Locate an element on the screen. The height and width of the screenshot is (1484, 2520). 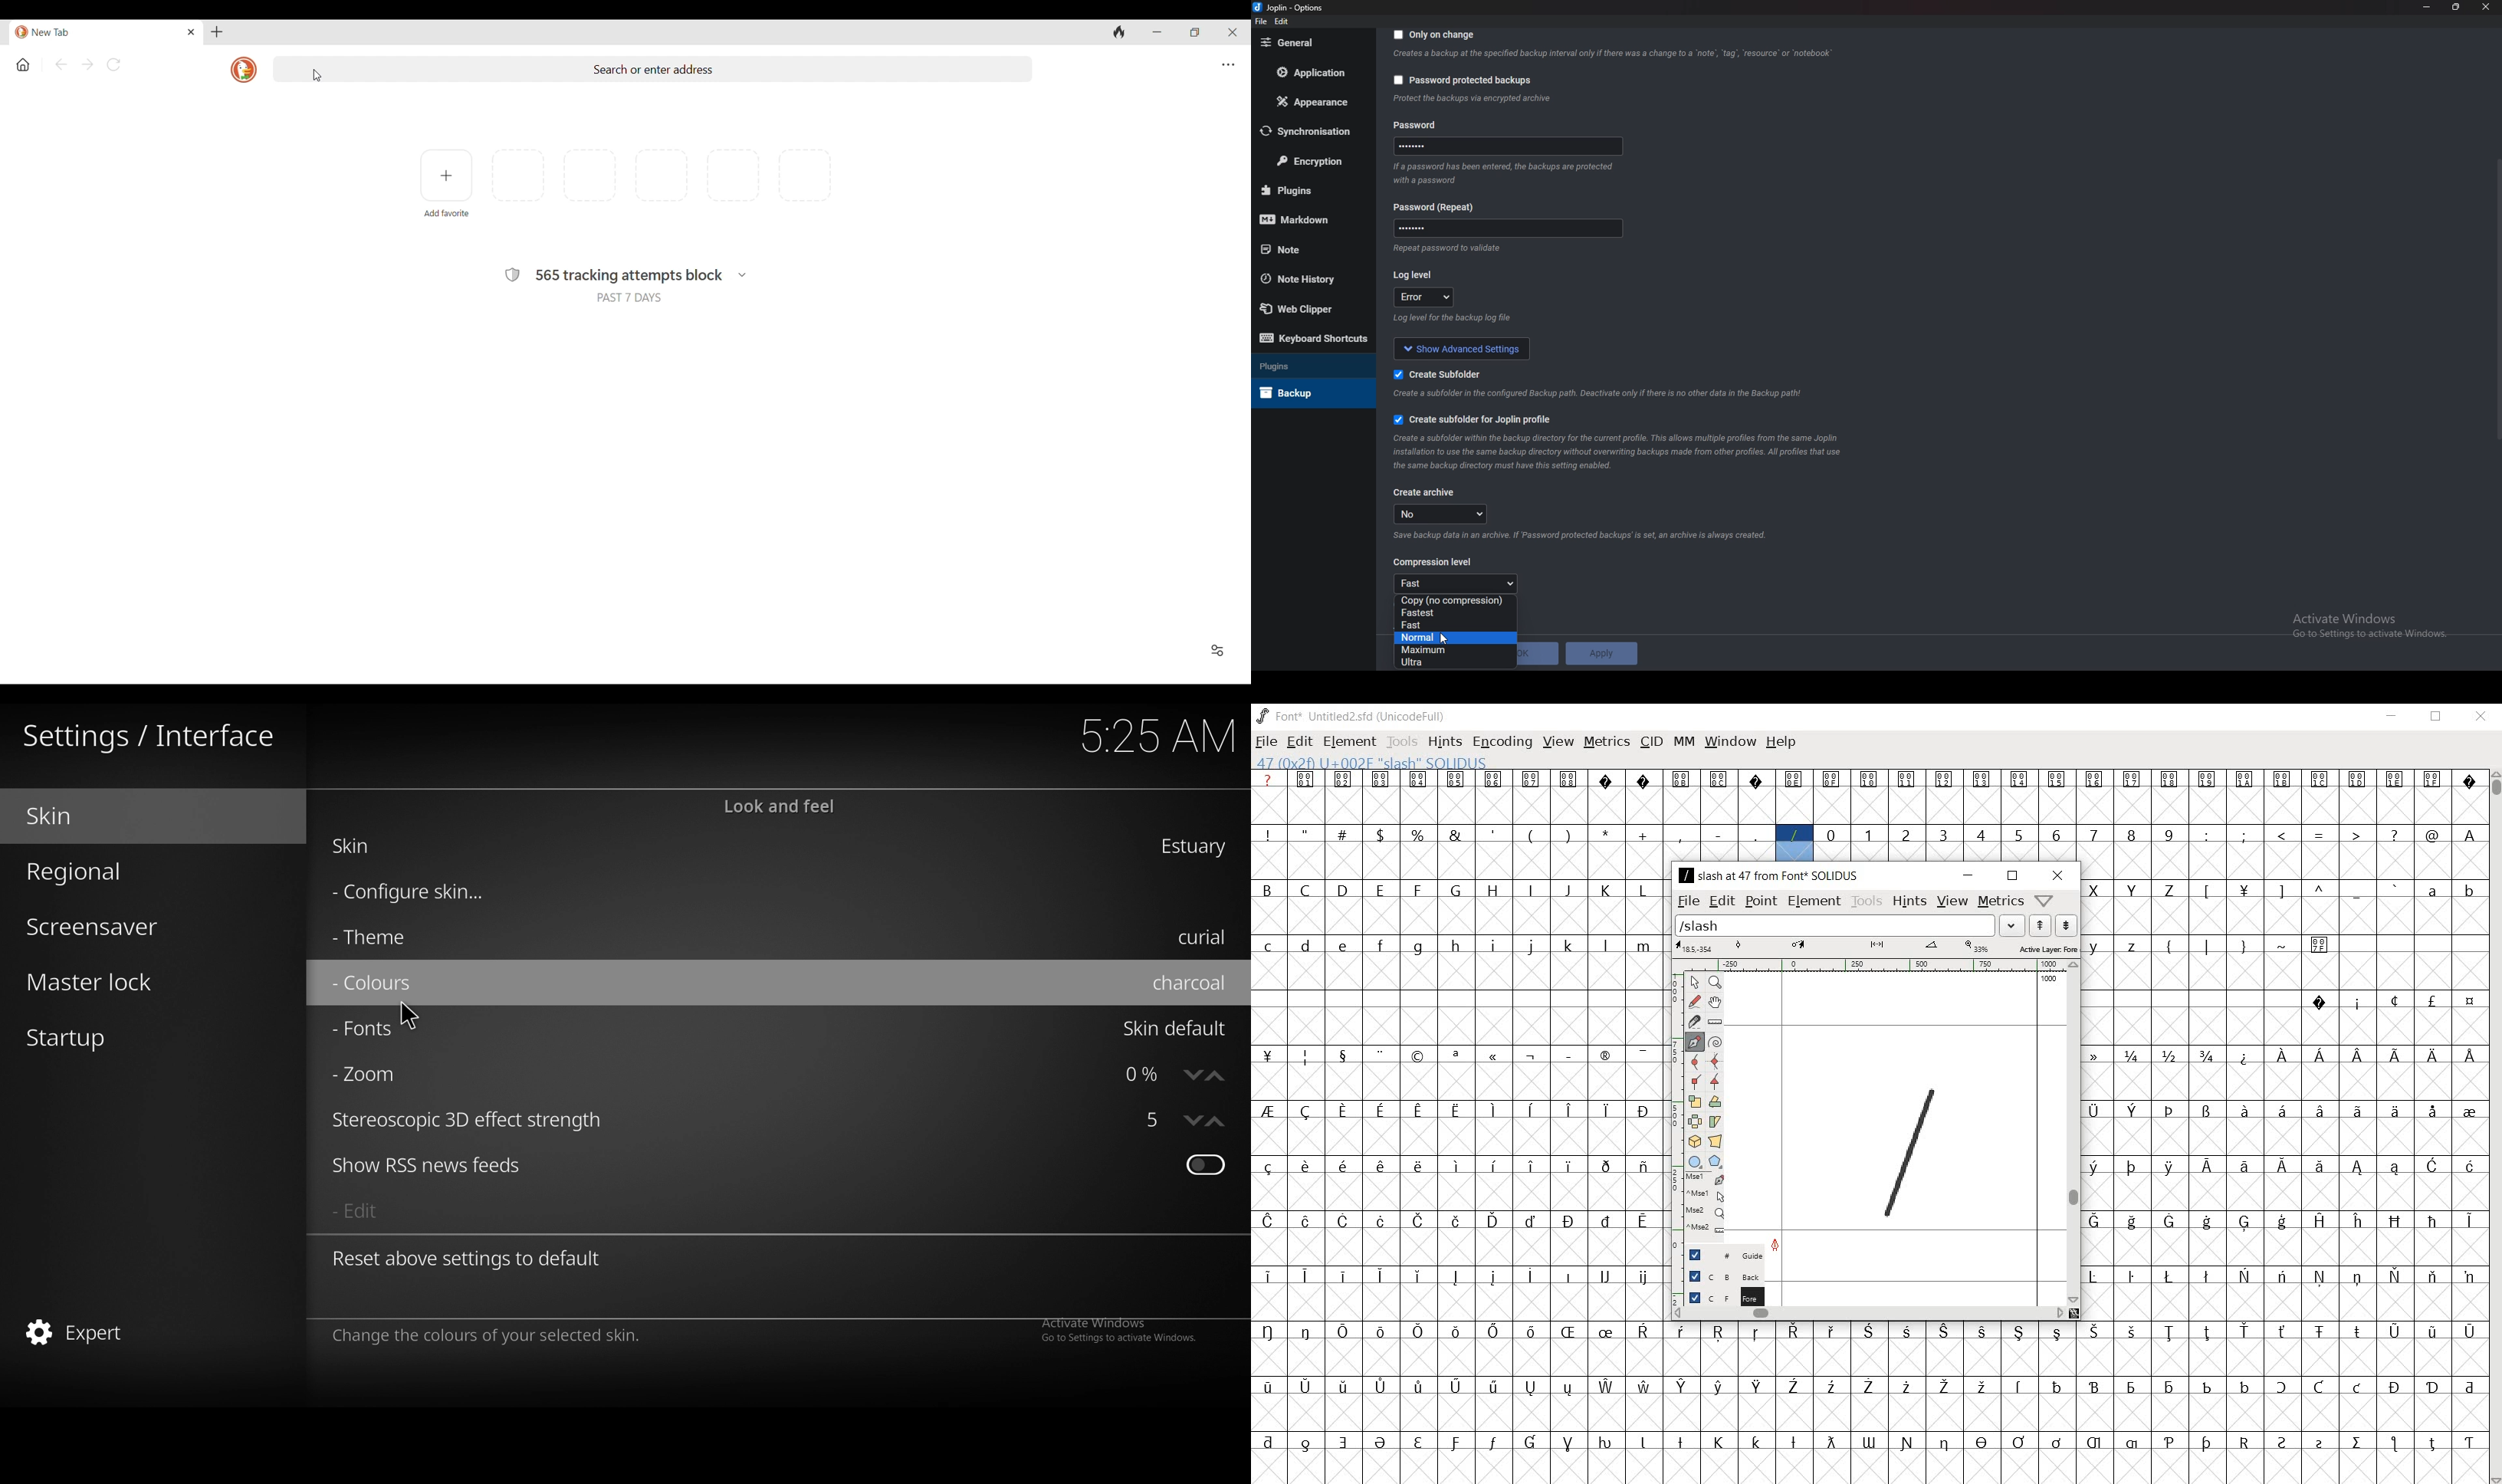
cursor is located at coordinates (416, 1019).